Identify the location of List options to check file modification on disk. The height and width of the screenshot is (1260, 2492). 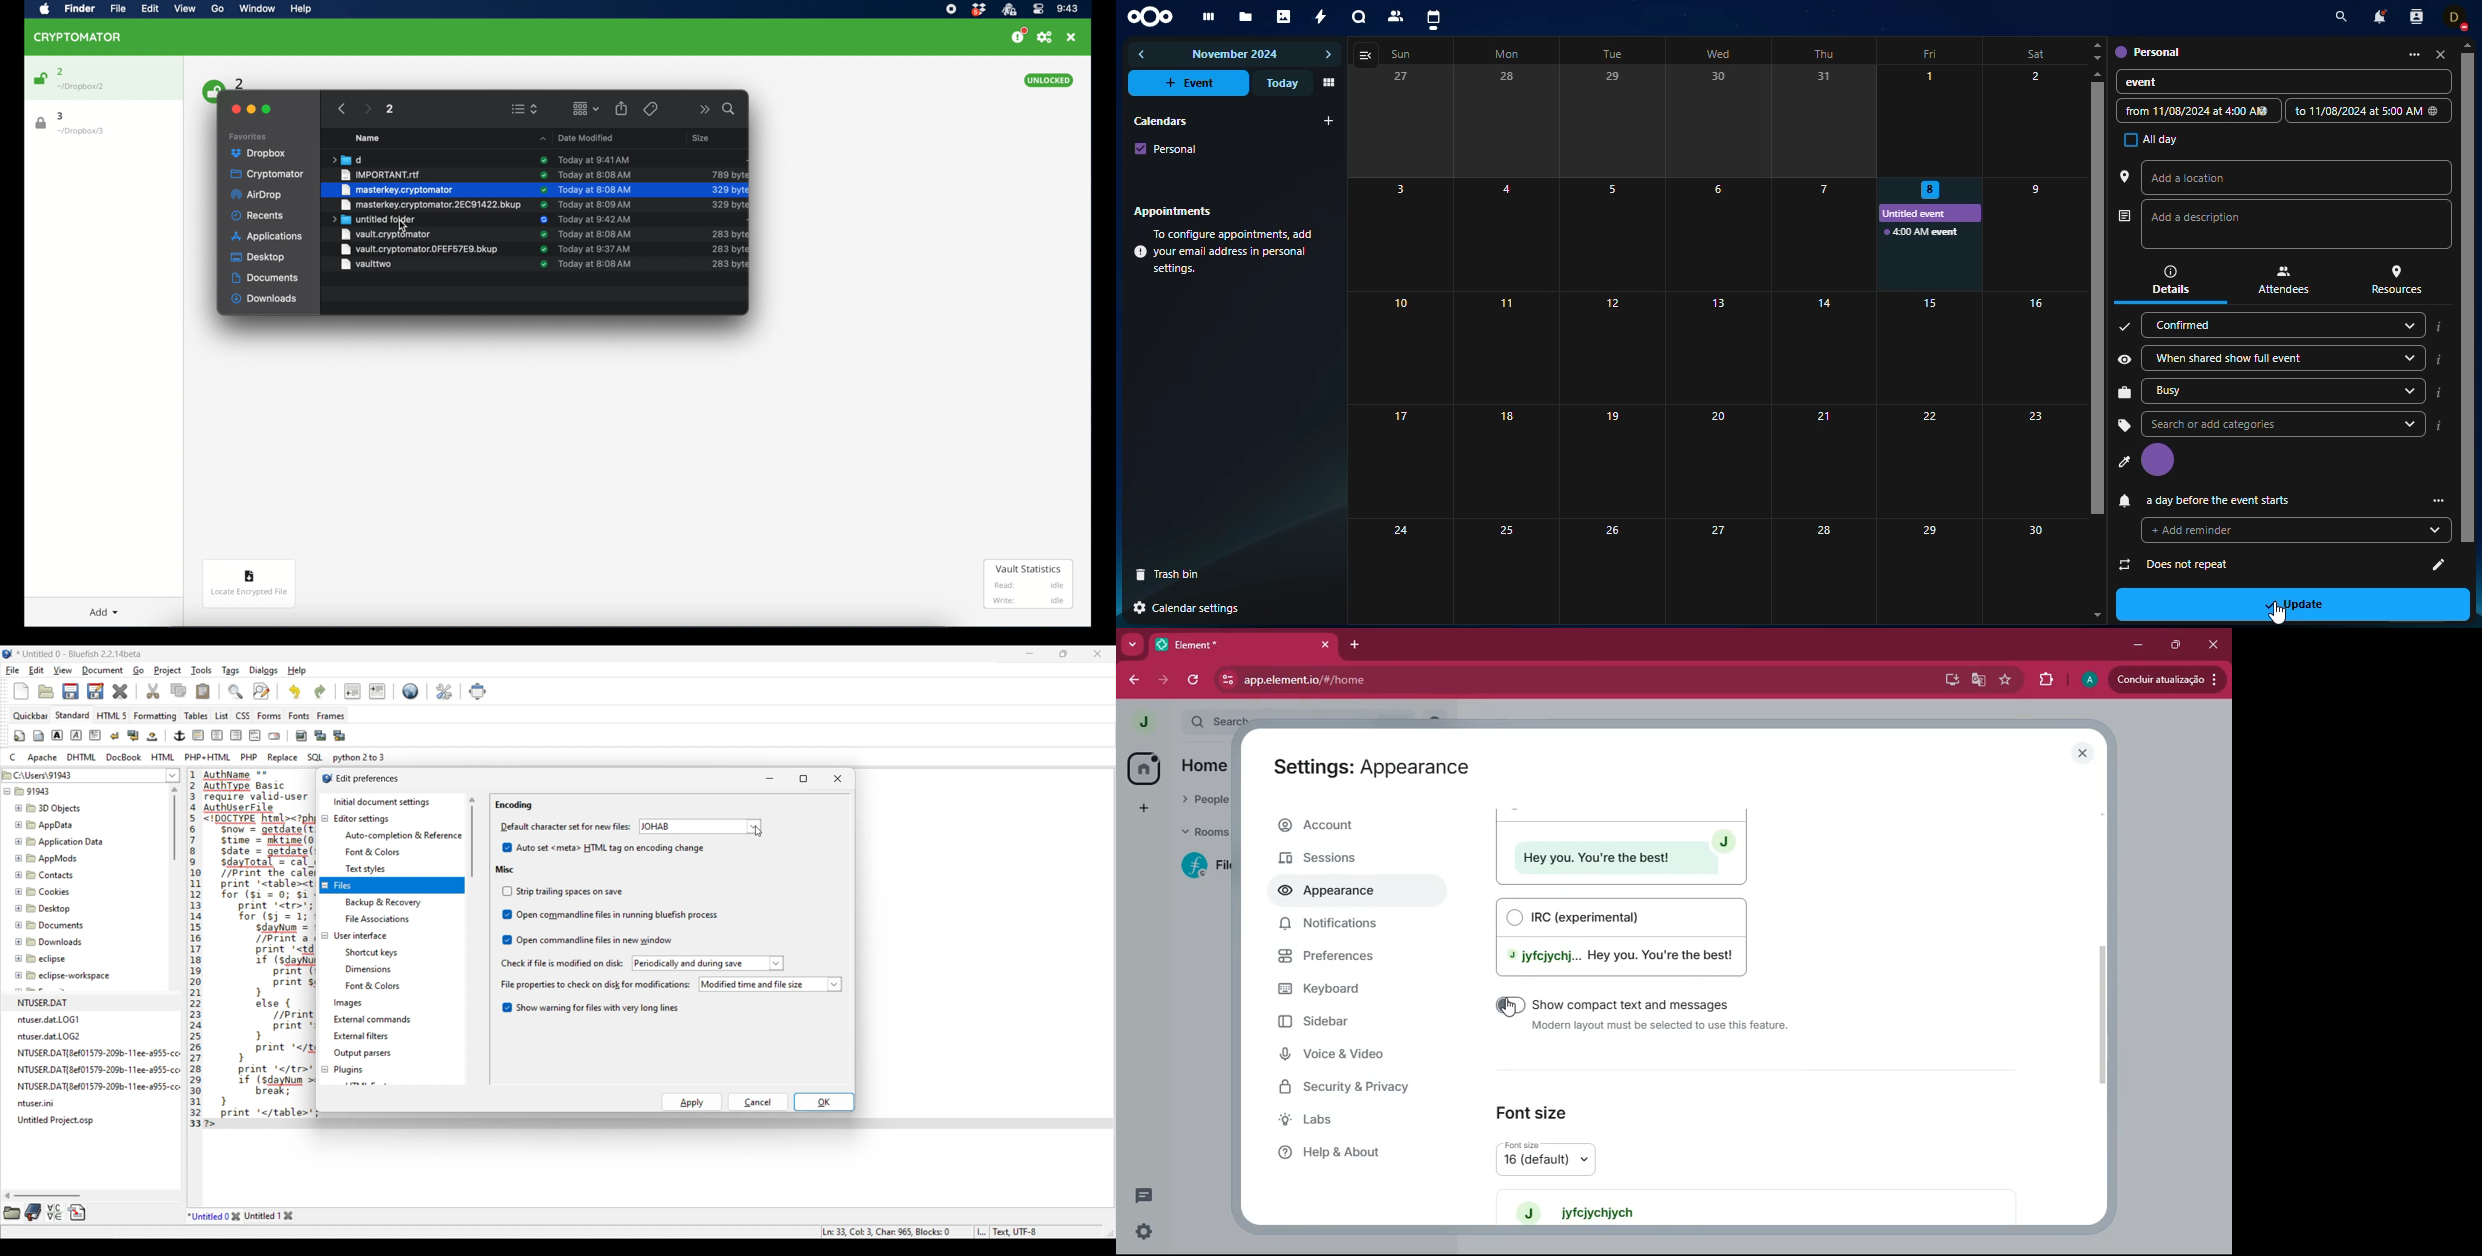
(709, 964).